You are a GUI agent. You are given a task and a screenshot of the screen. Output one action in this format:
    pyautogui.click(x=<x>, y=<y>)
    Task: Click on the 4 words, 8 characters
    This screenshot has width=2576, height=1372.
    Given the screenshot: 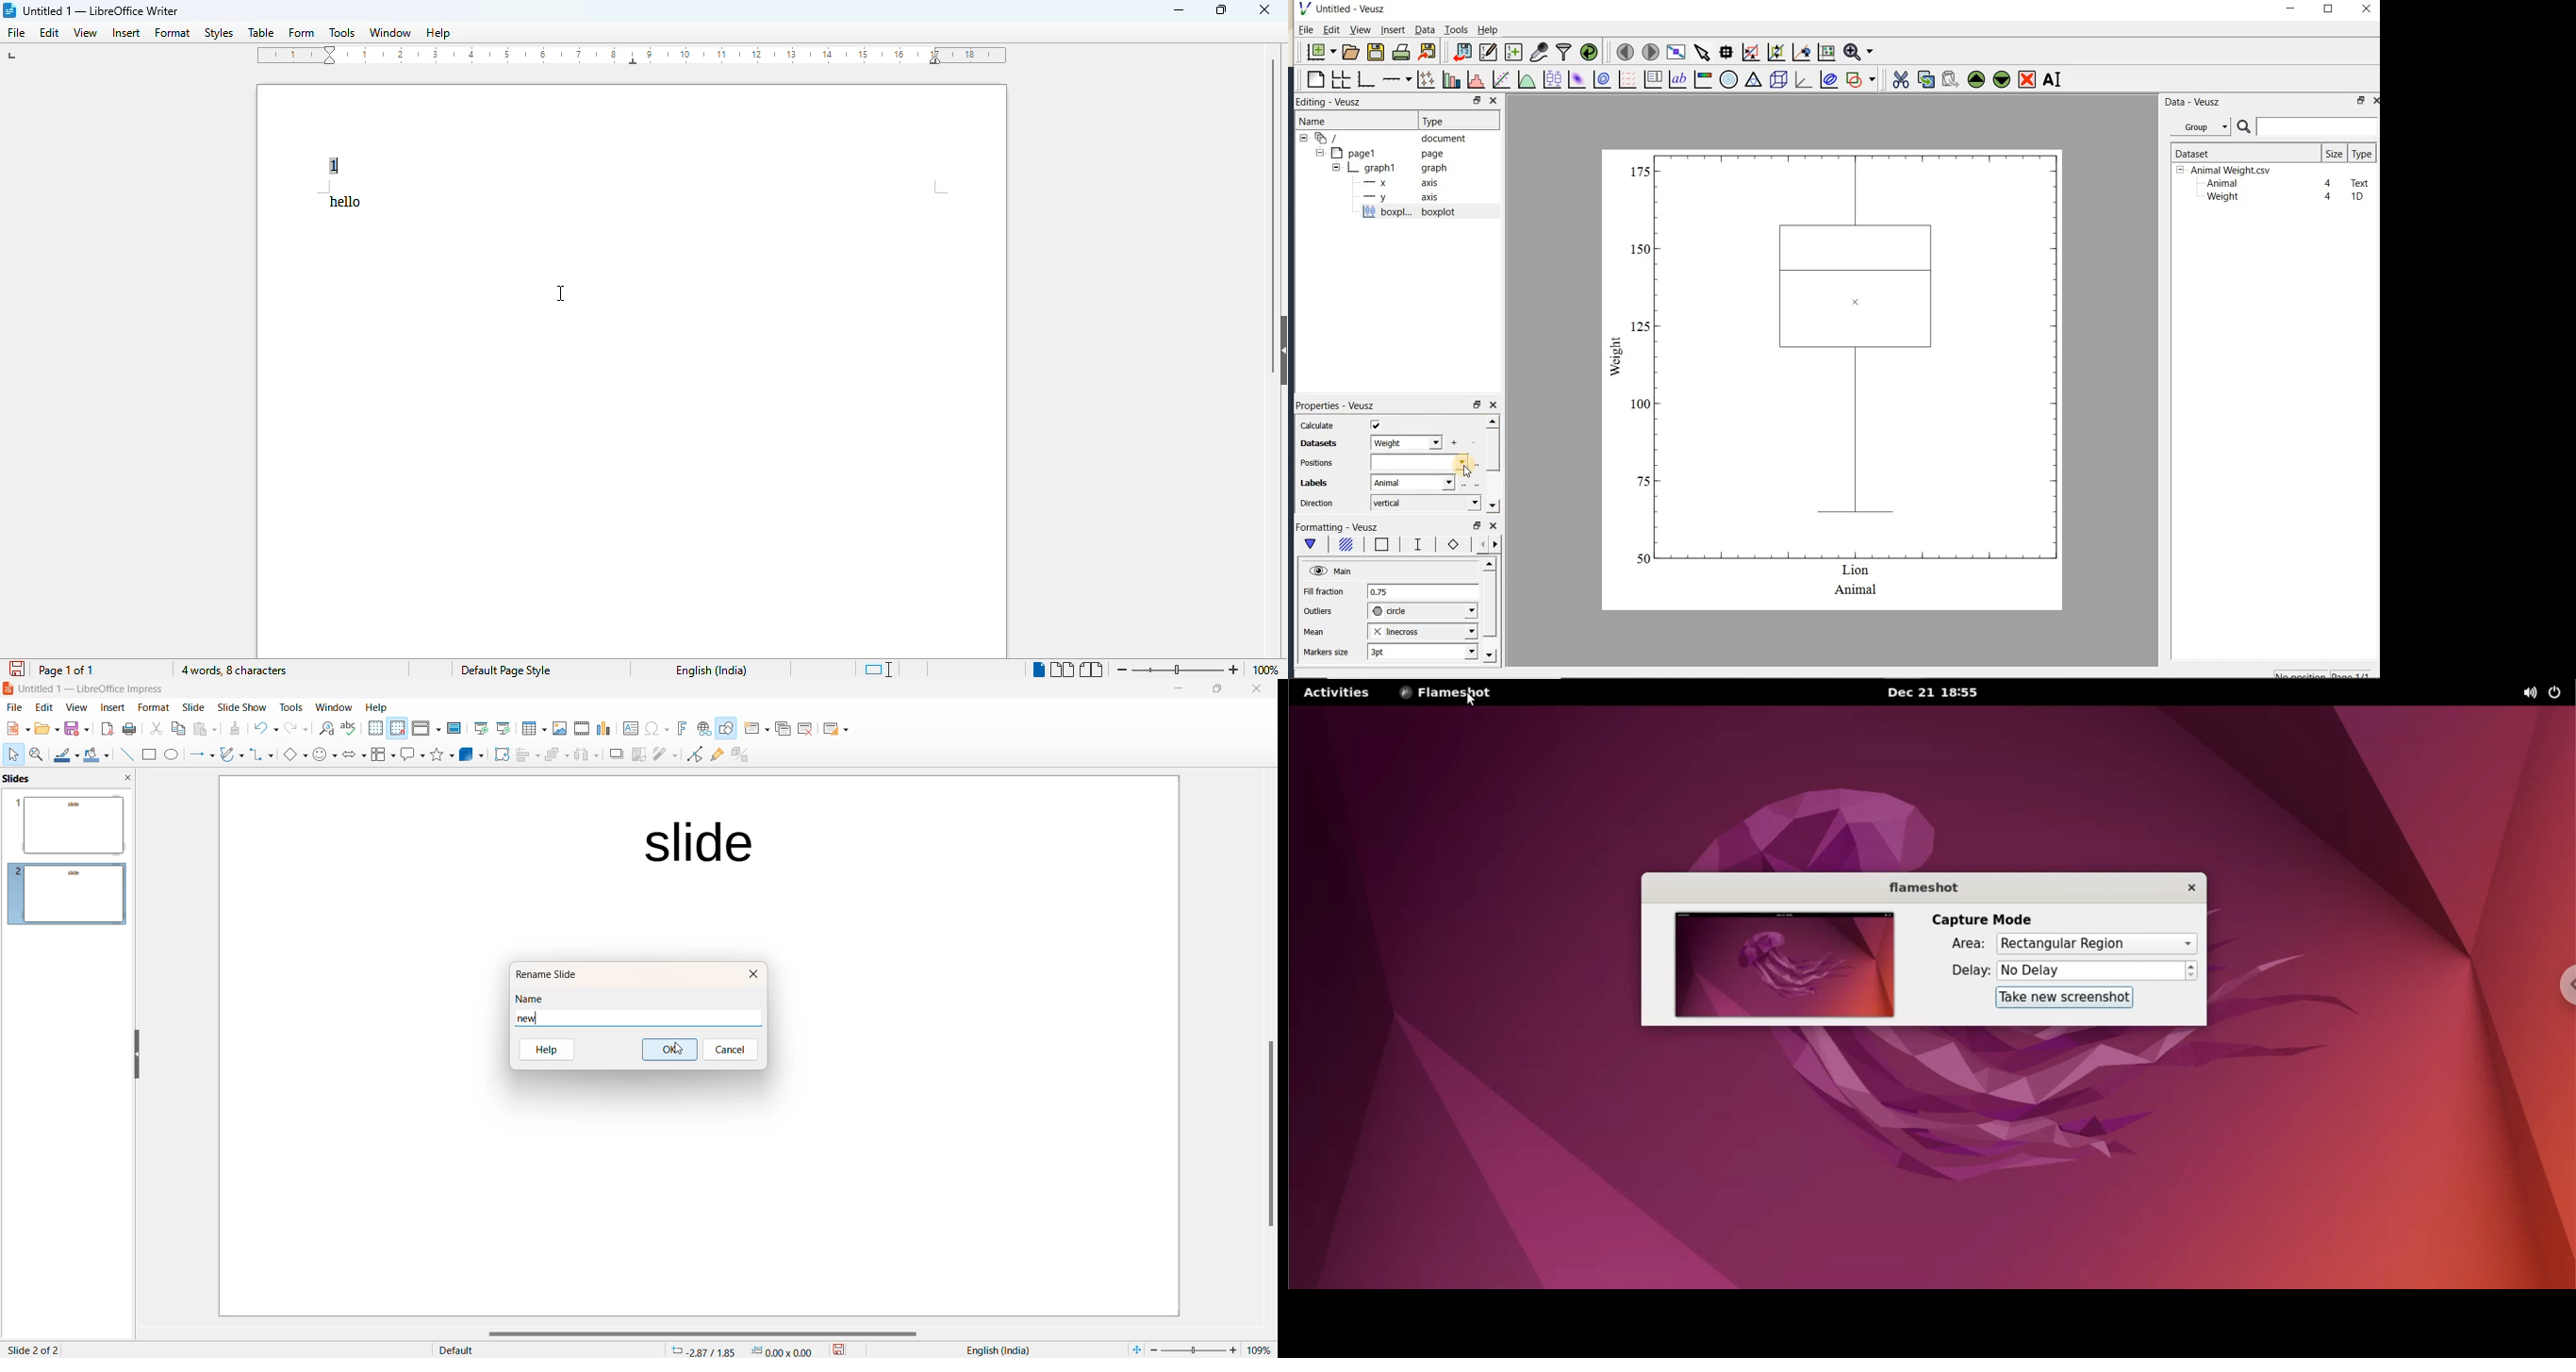 What is the action you would take?
    pyautogui.click(x=234, y=671)
    